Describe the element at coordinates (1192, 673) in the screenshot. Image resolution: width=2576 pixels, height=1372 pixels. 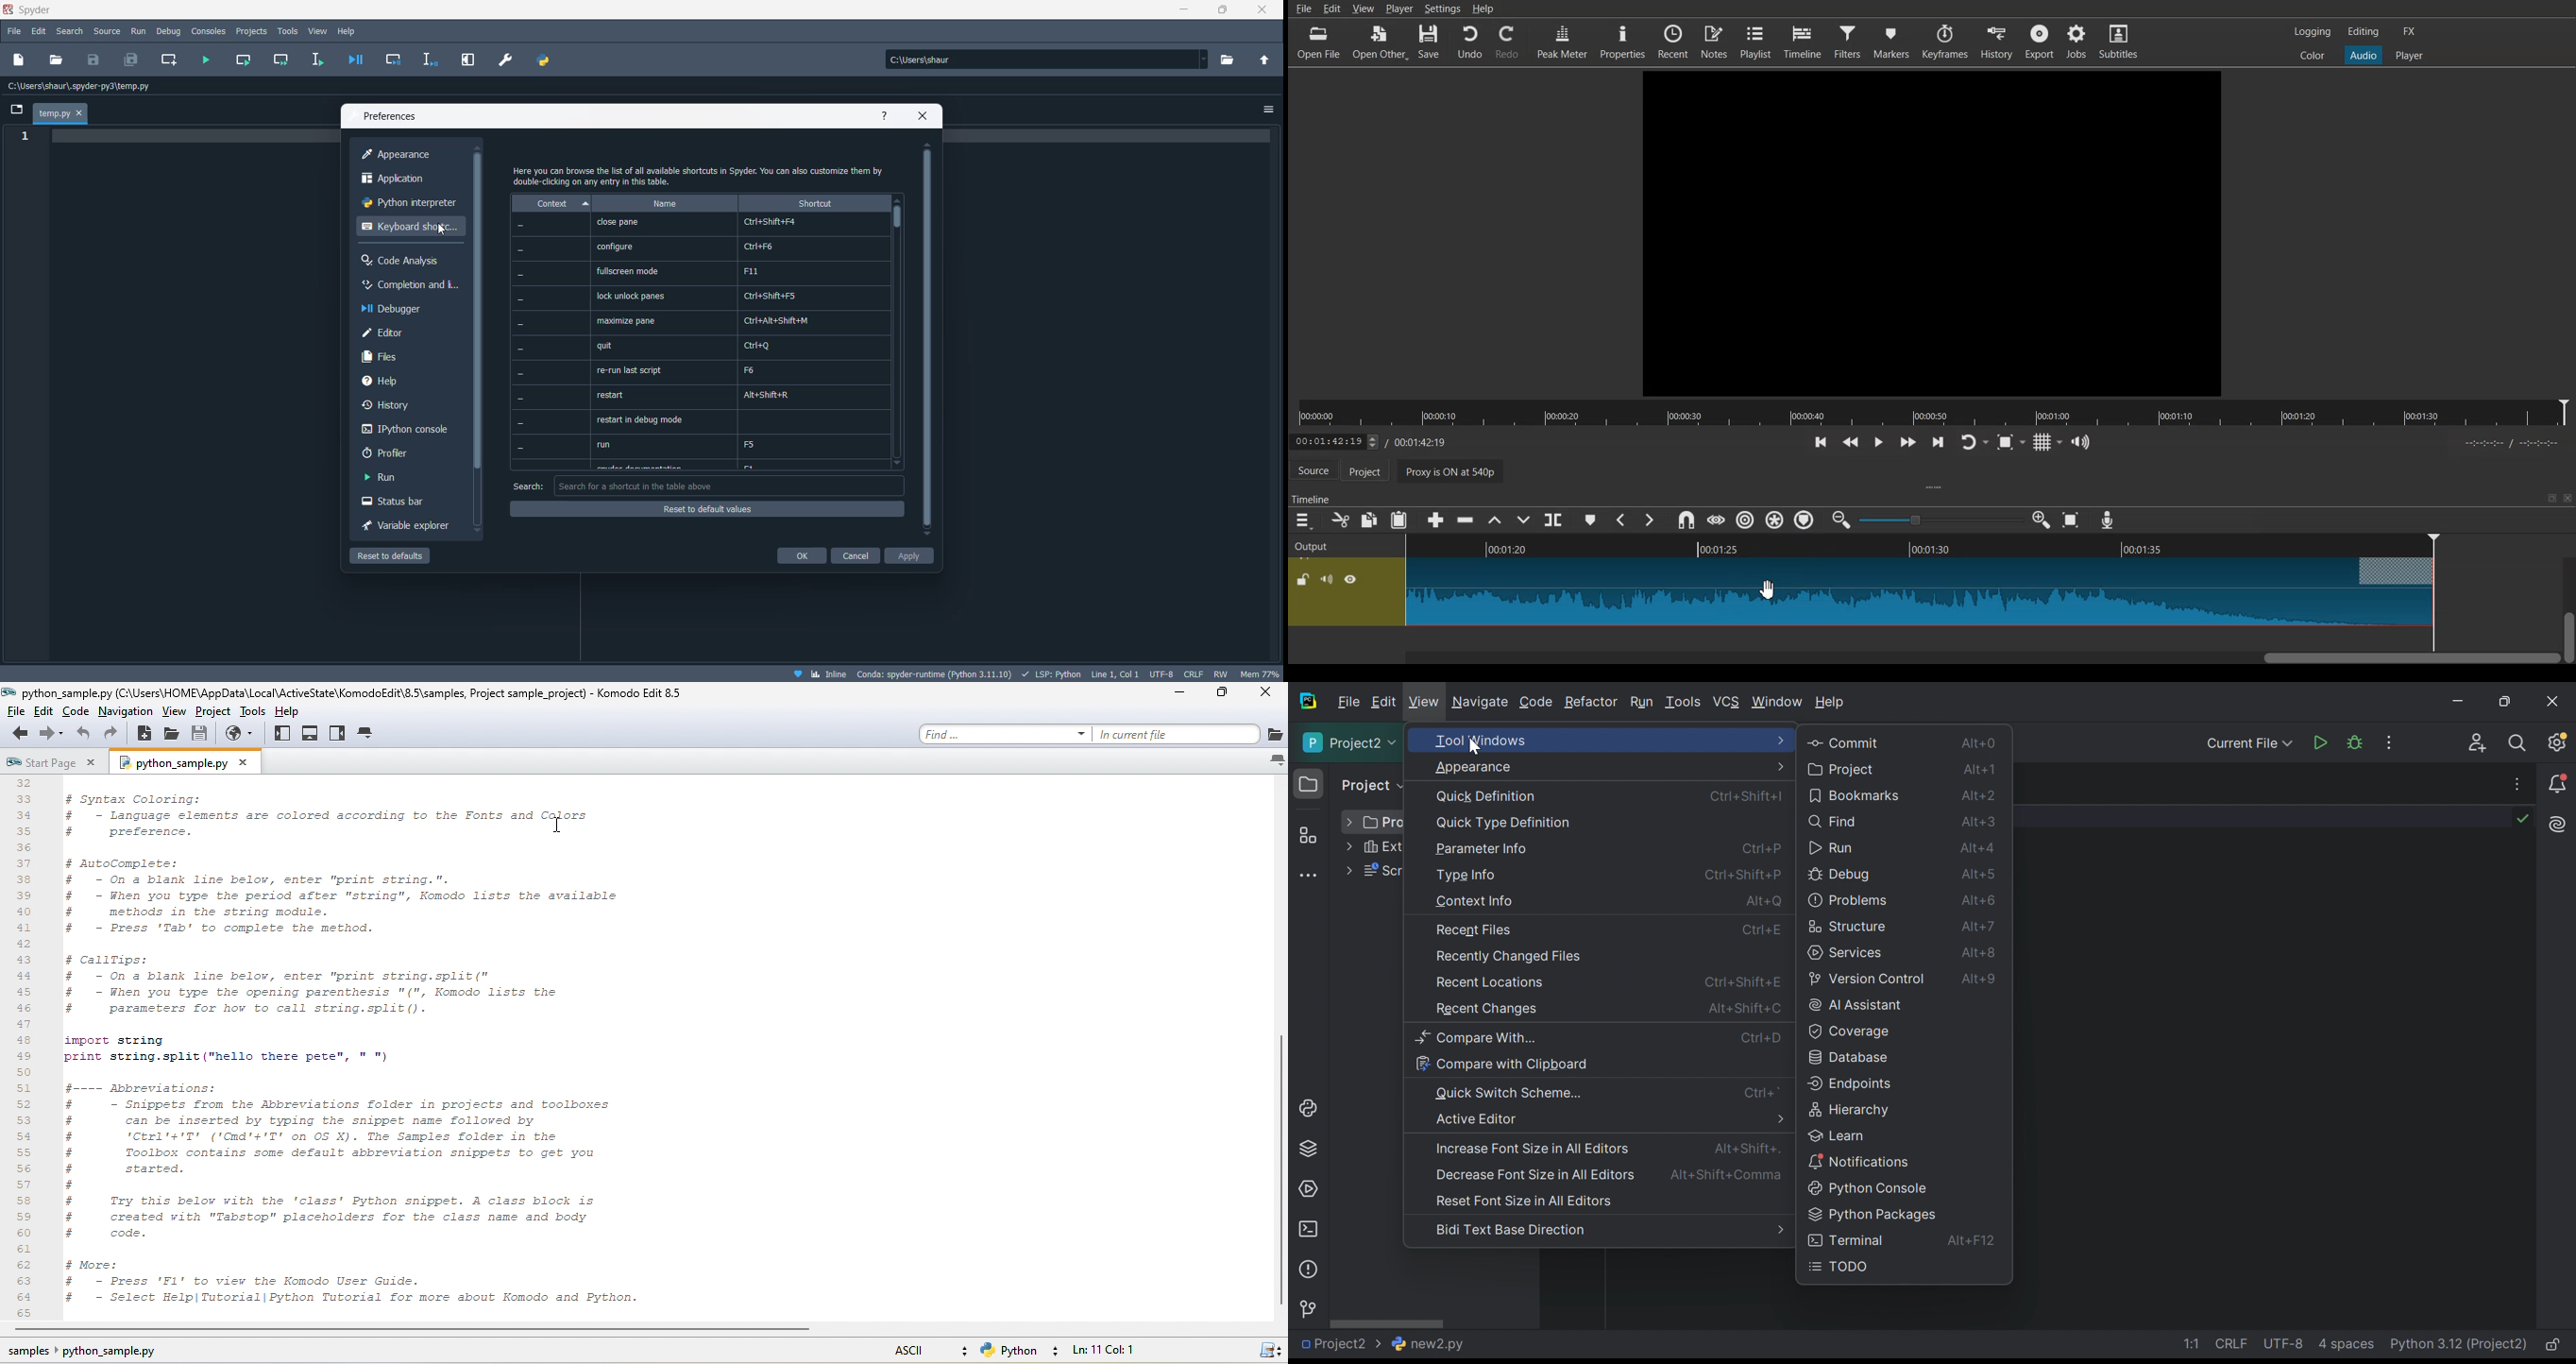
I see `file EOL status` at that location.